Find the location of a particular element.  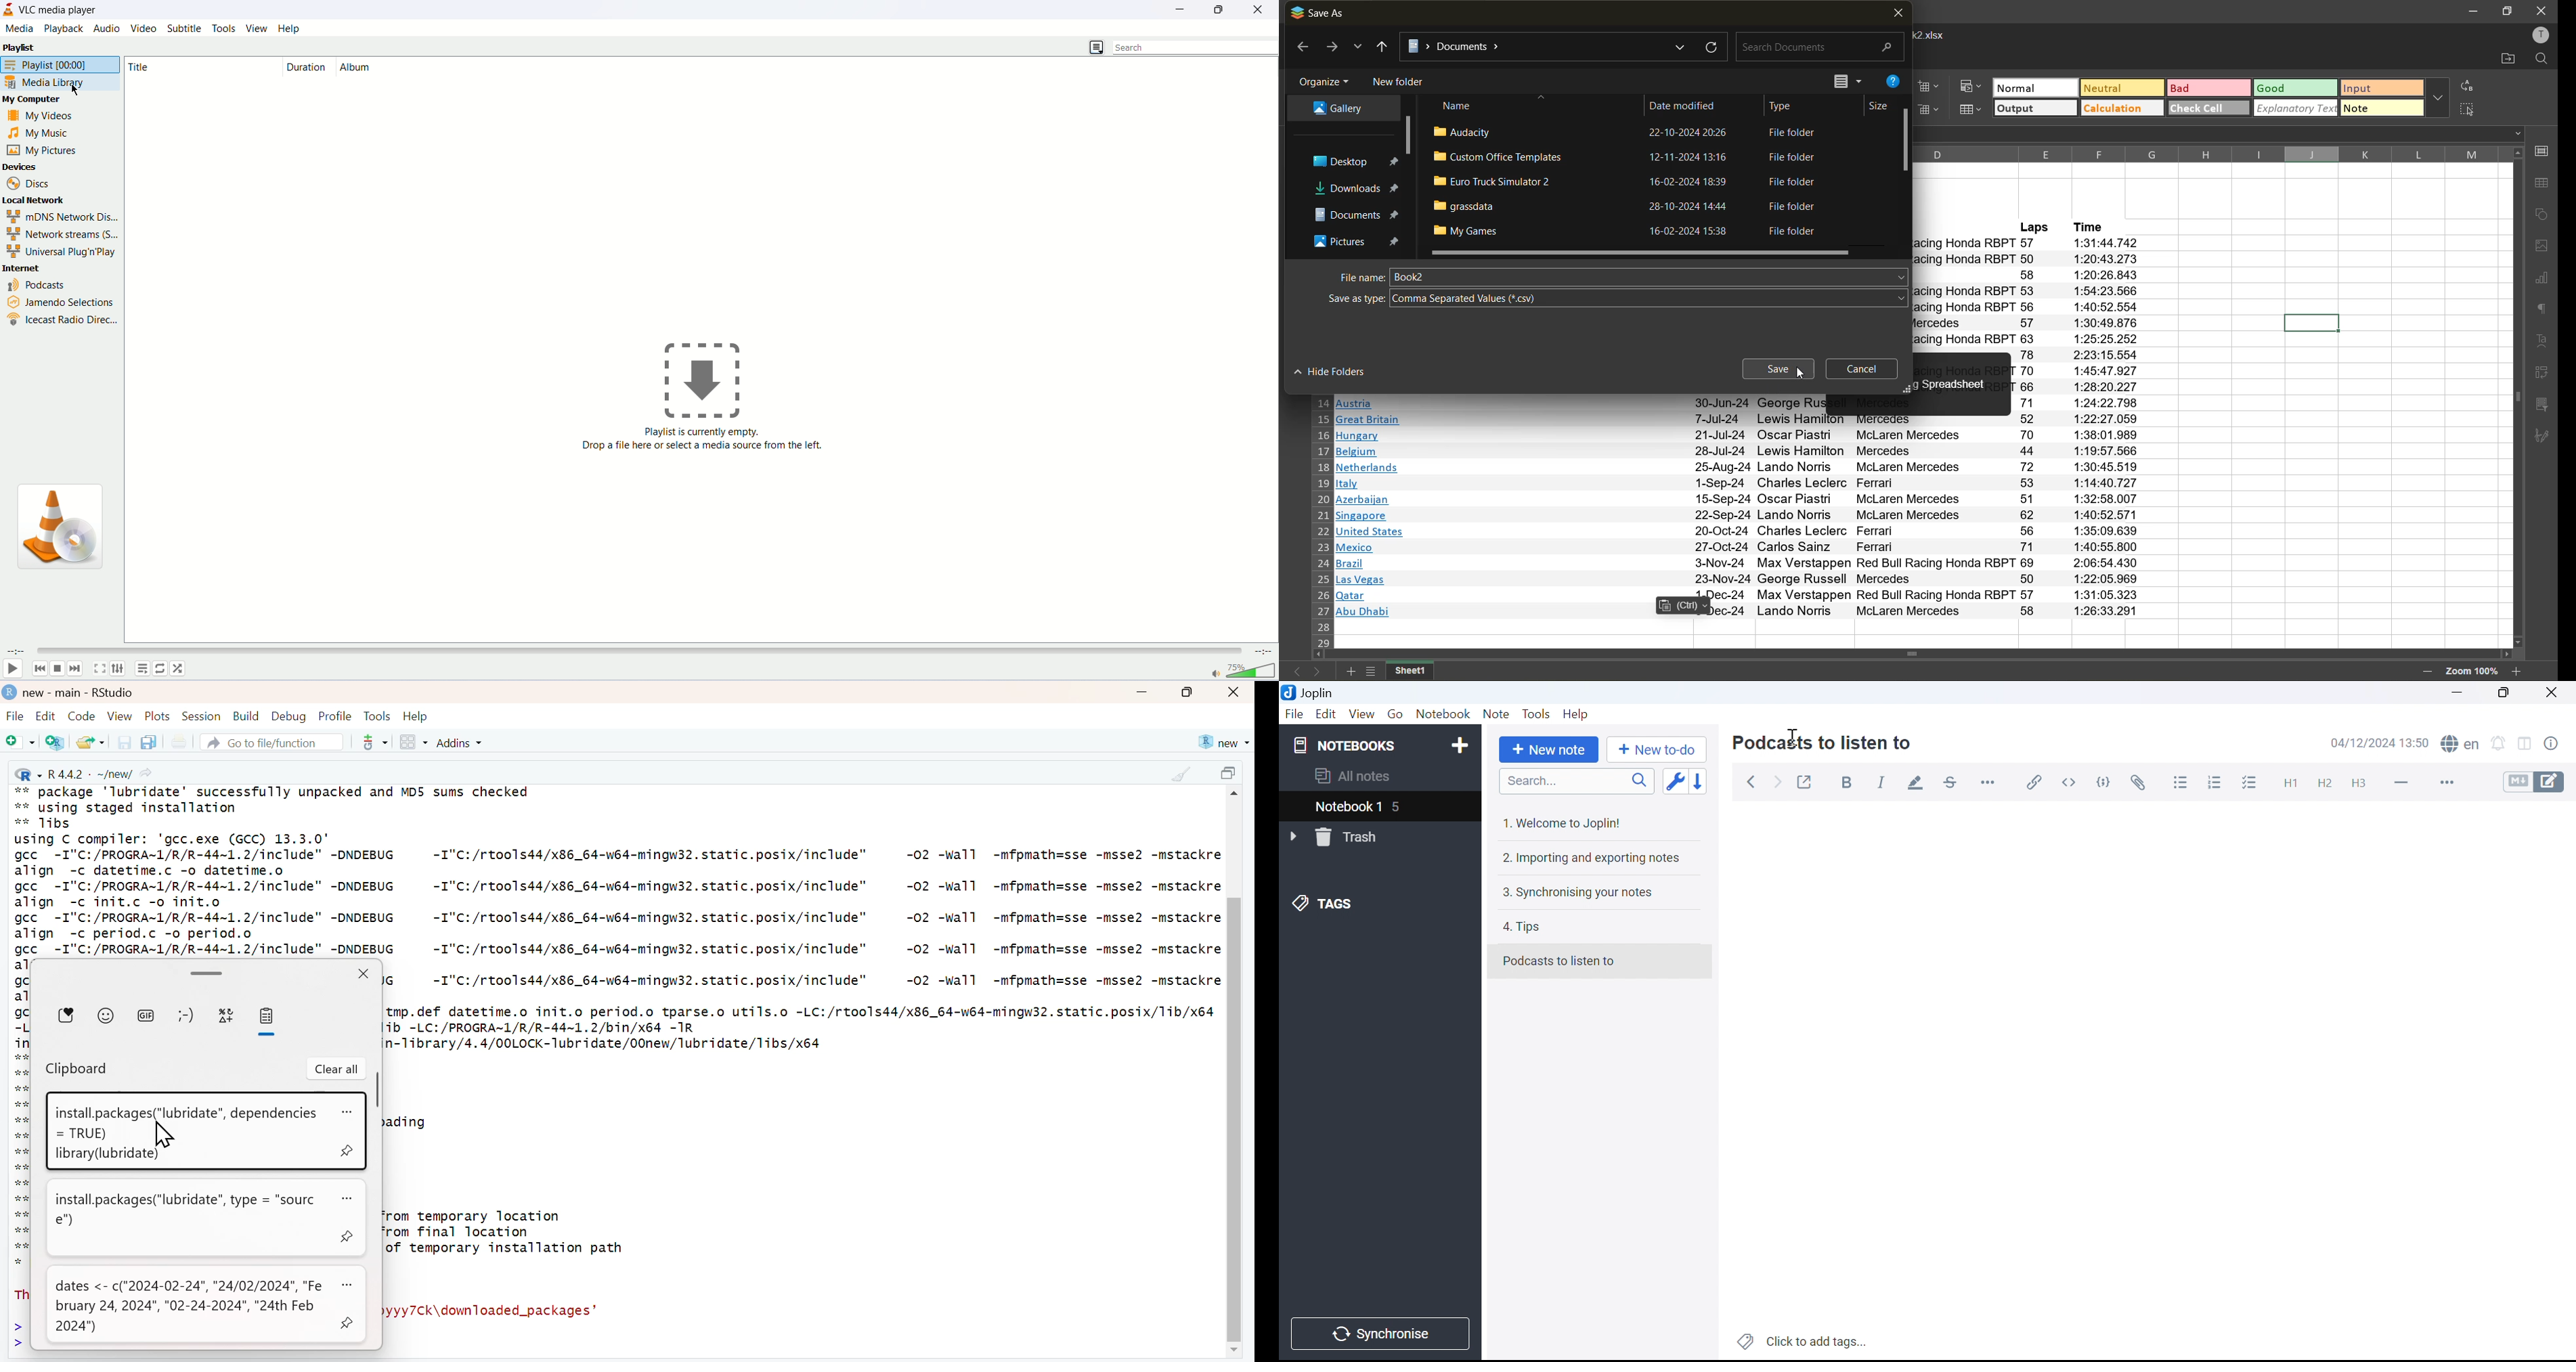

extended elements is located at coordinates (119, 670).